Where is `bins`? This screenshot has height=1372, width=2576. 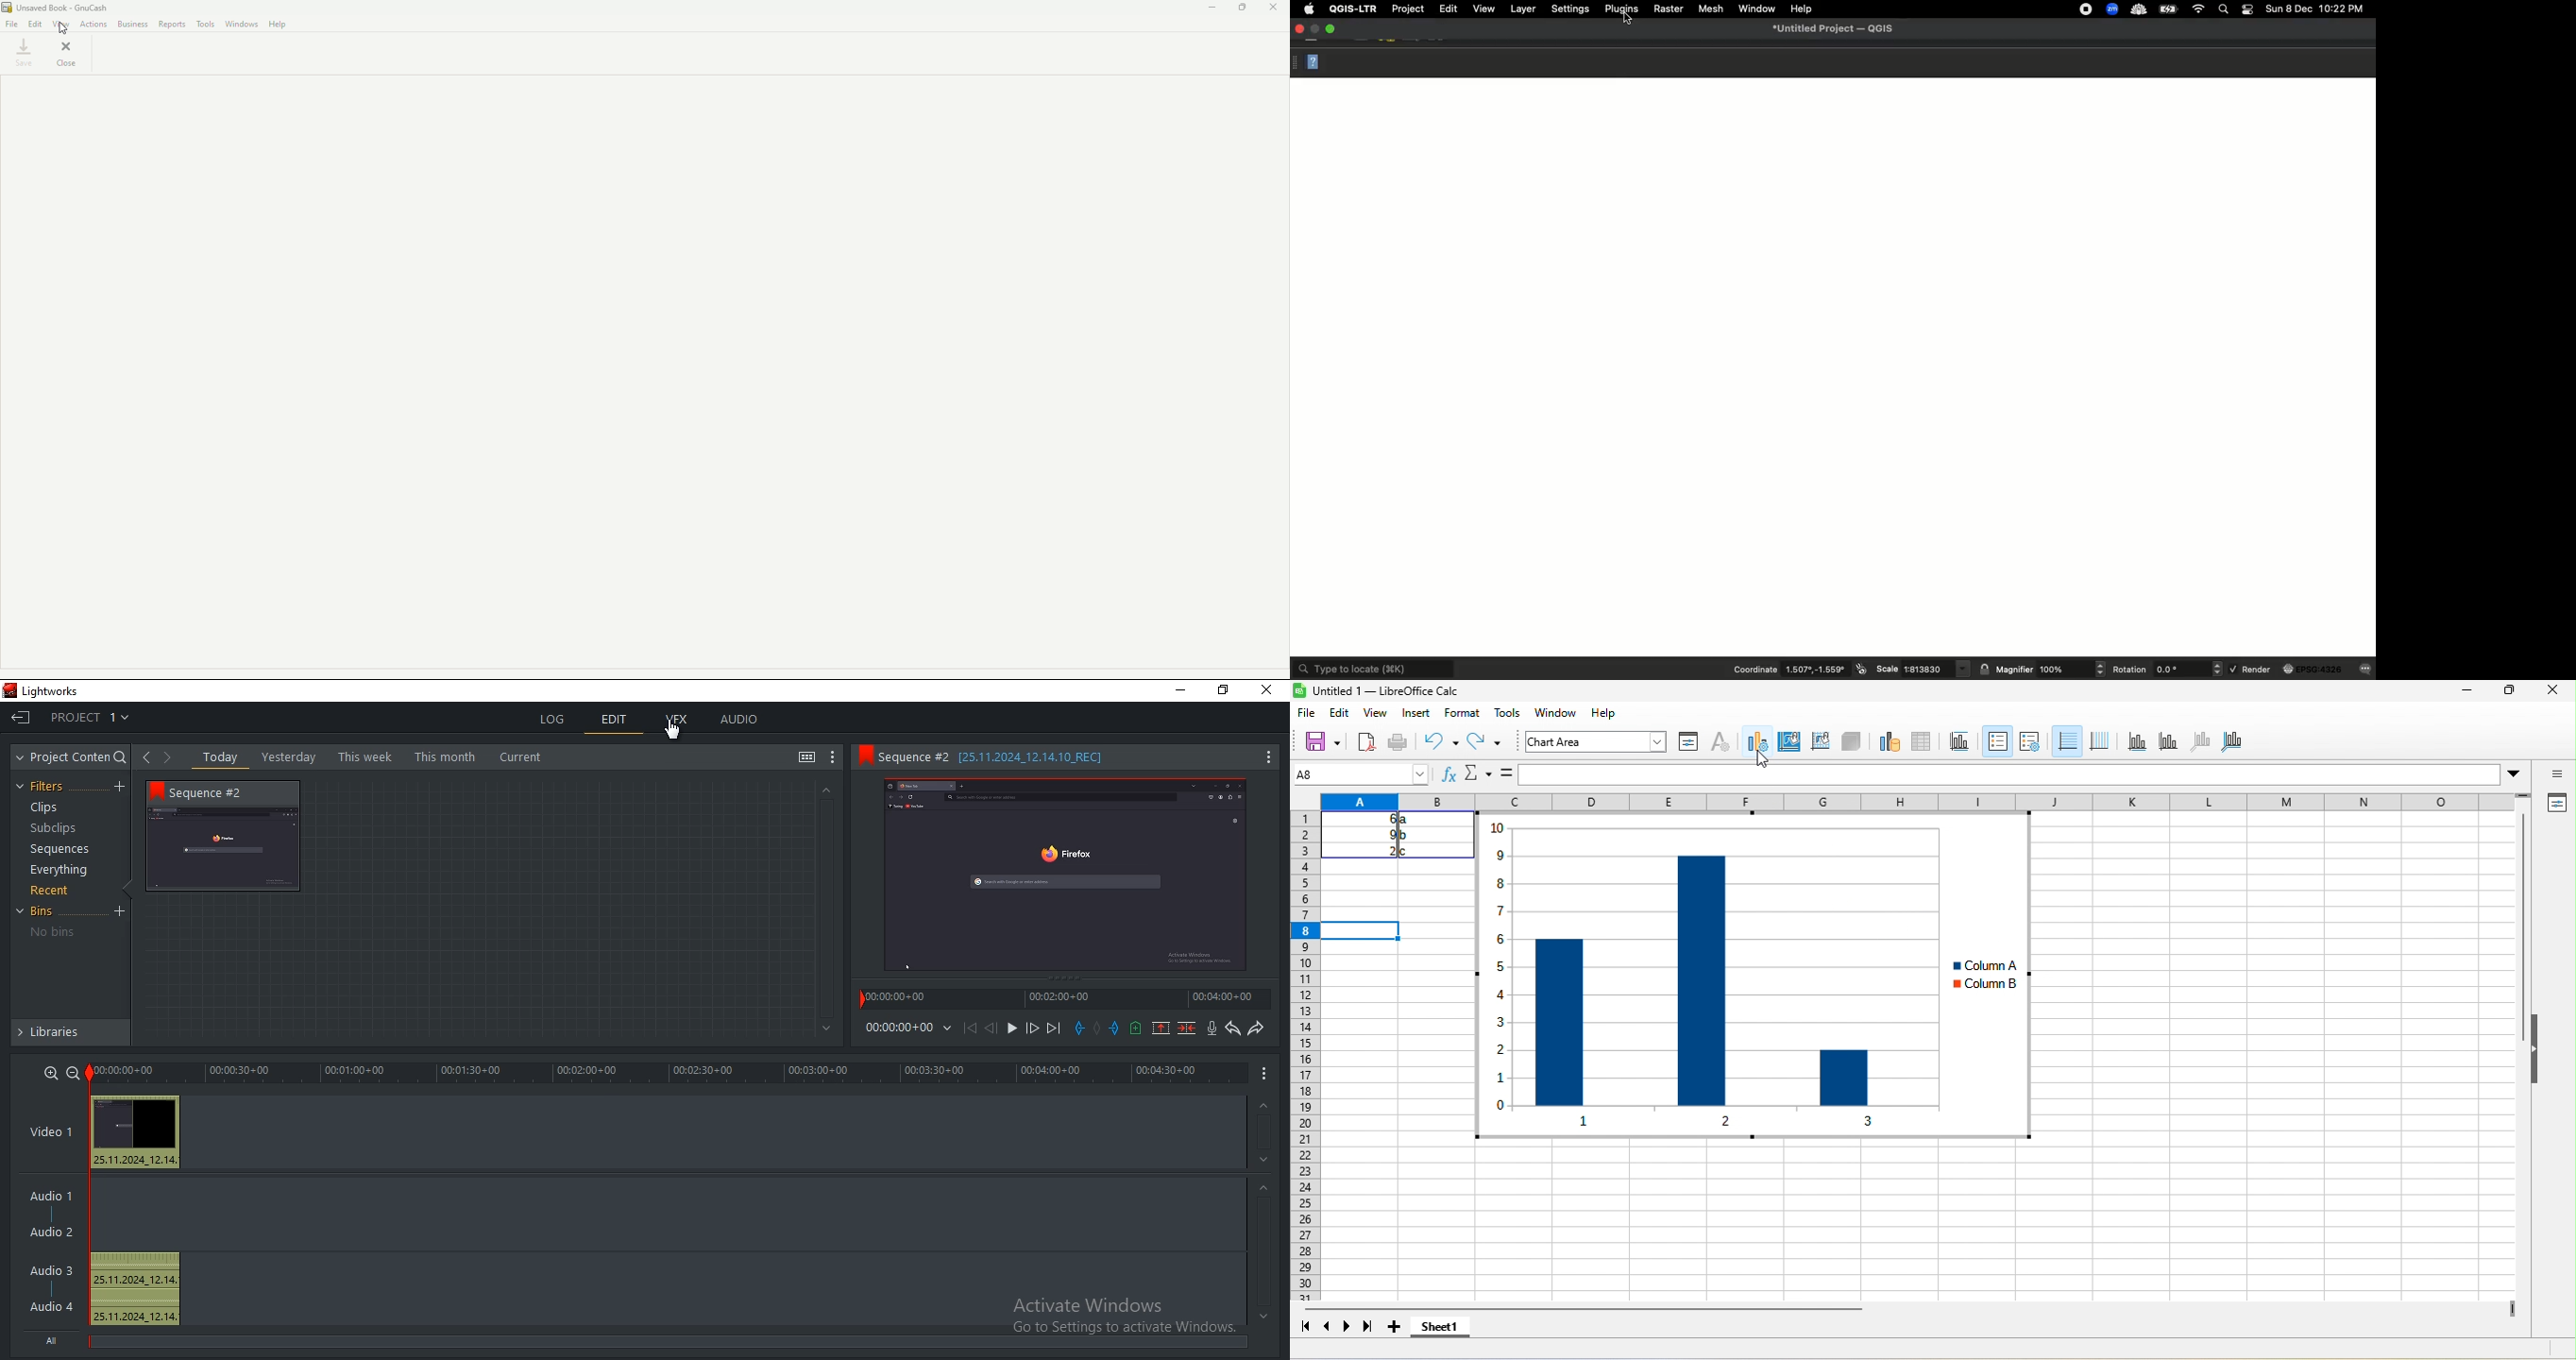 bins is located at coordinates (46, 912).